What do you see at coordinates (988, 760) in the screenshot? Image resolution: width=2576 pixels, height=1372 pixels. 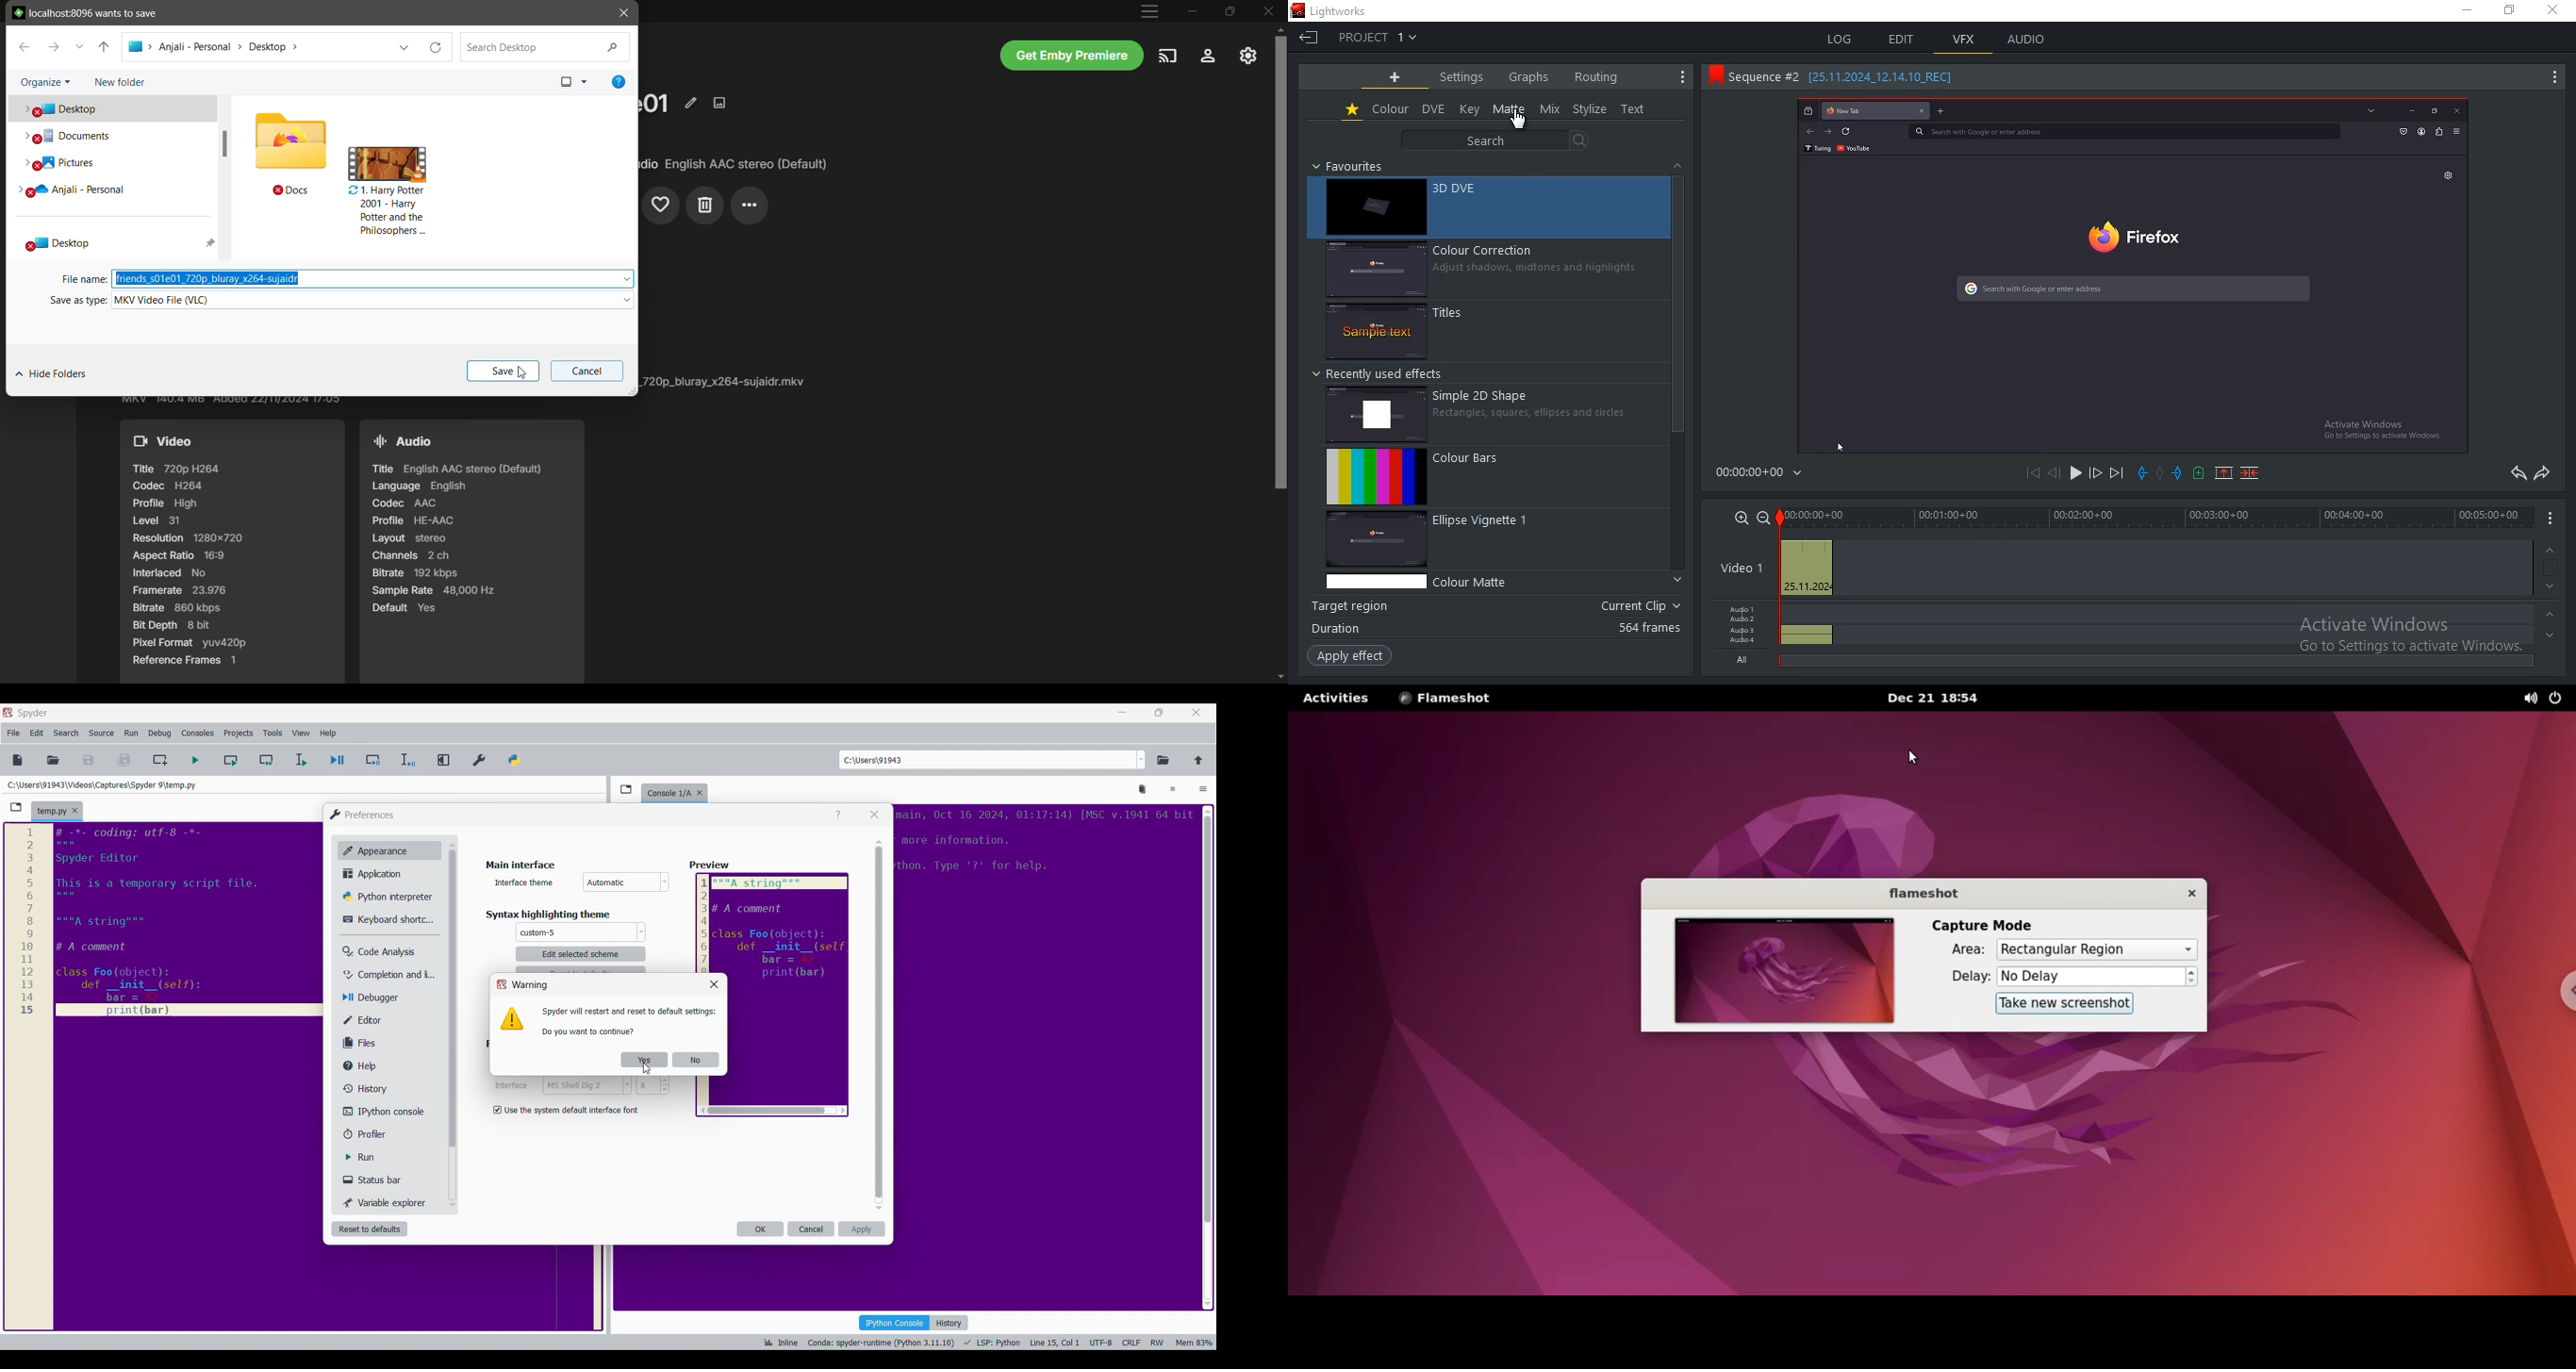 I see `Enter location` at bounding box center [988, 760].